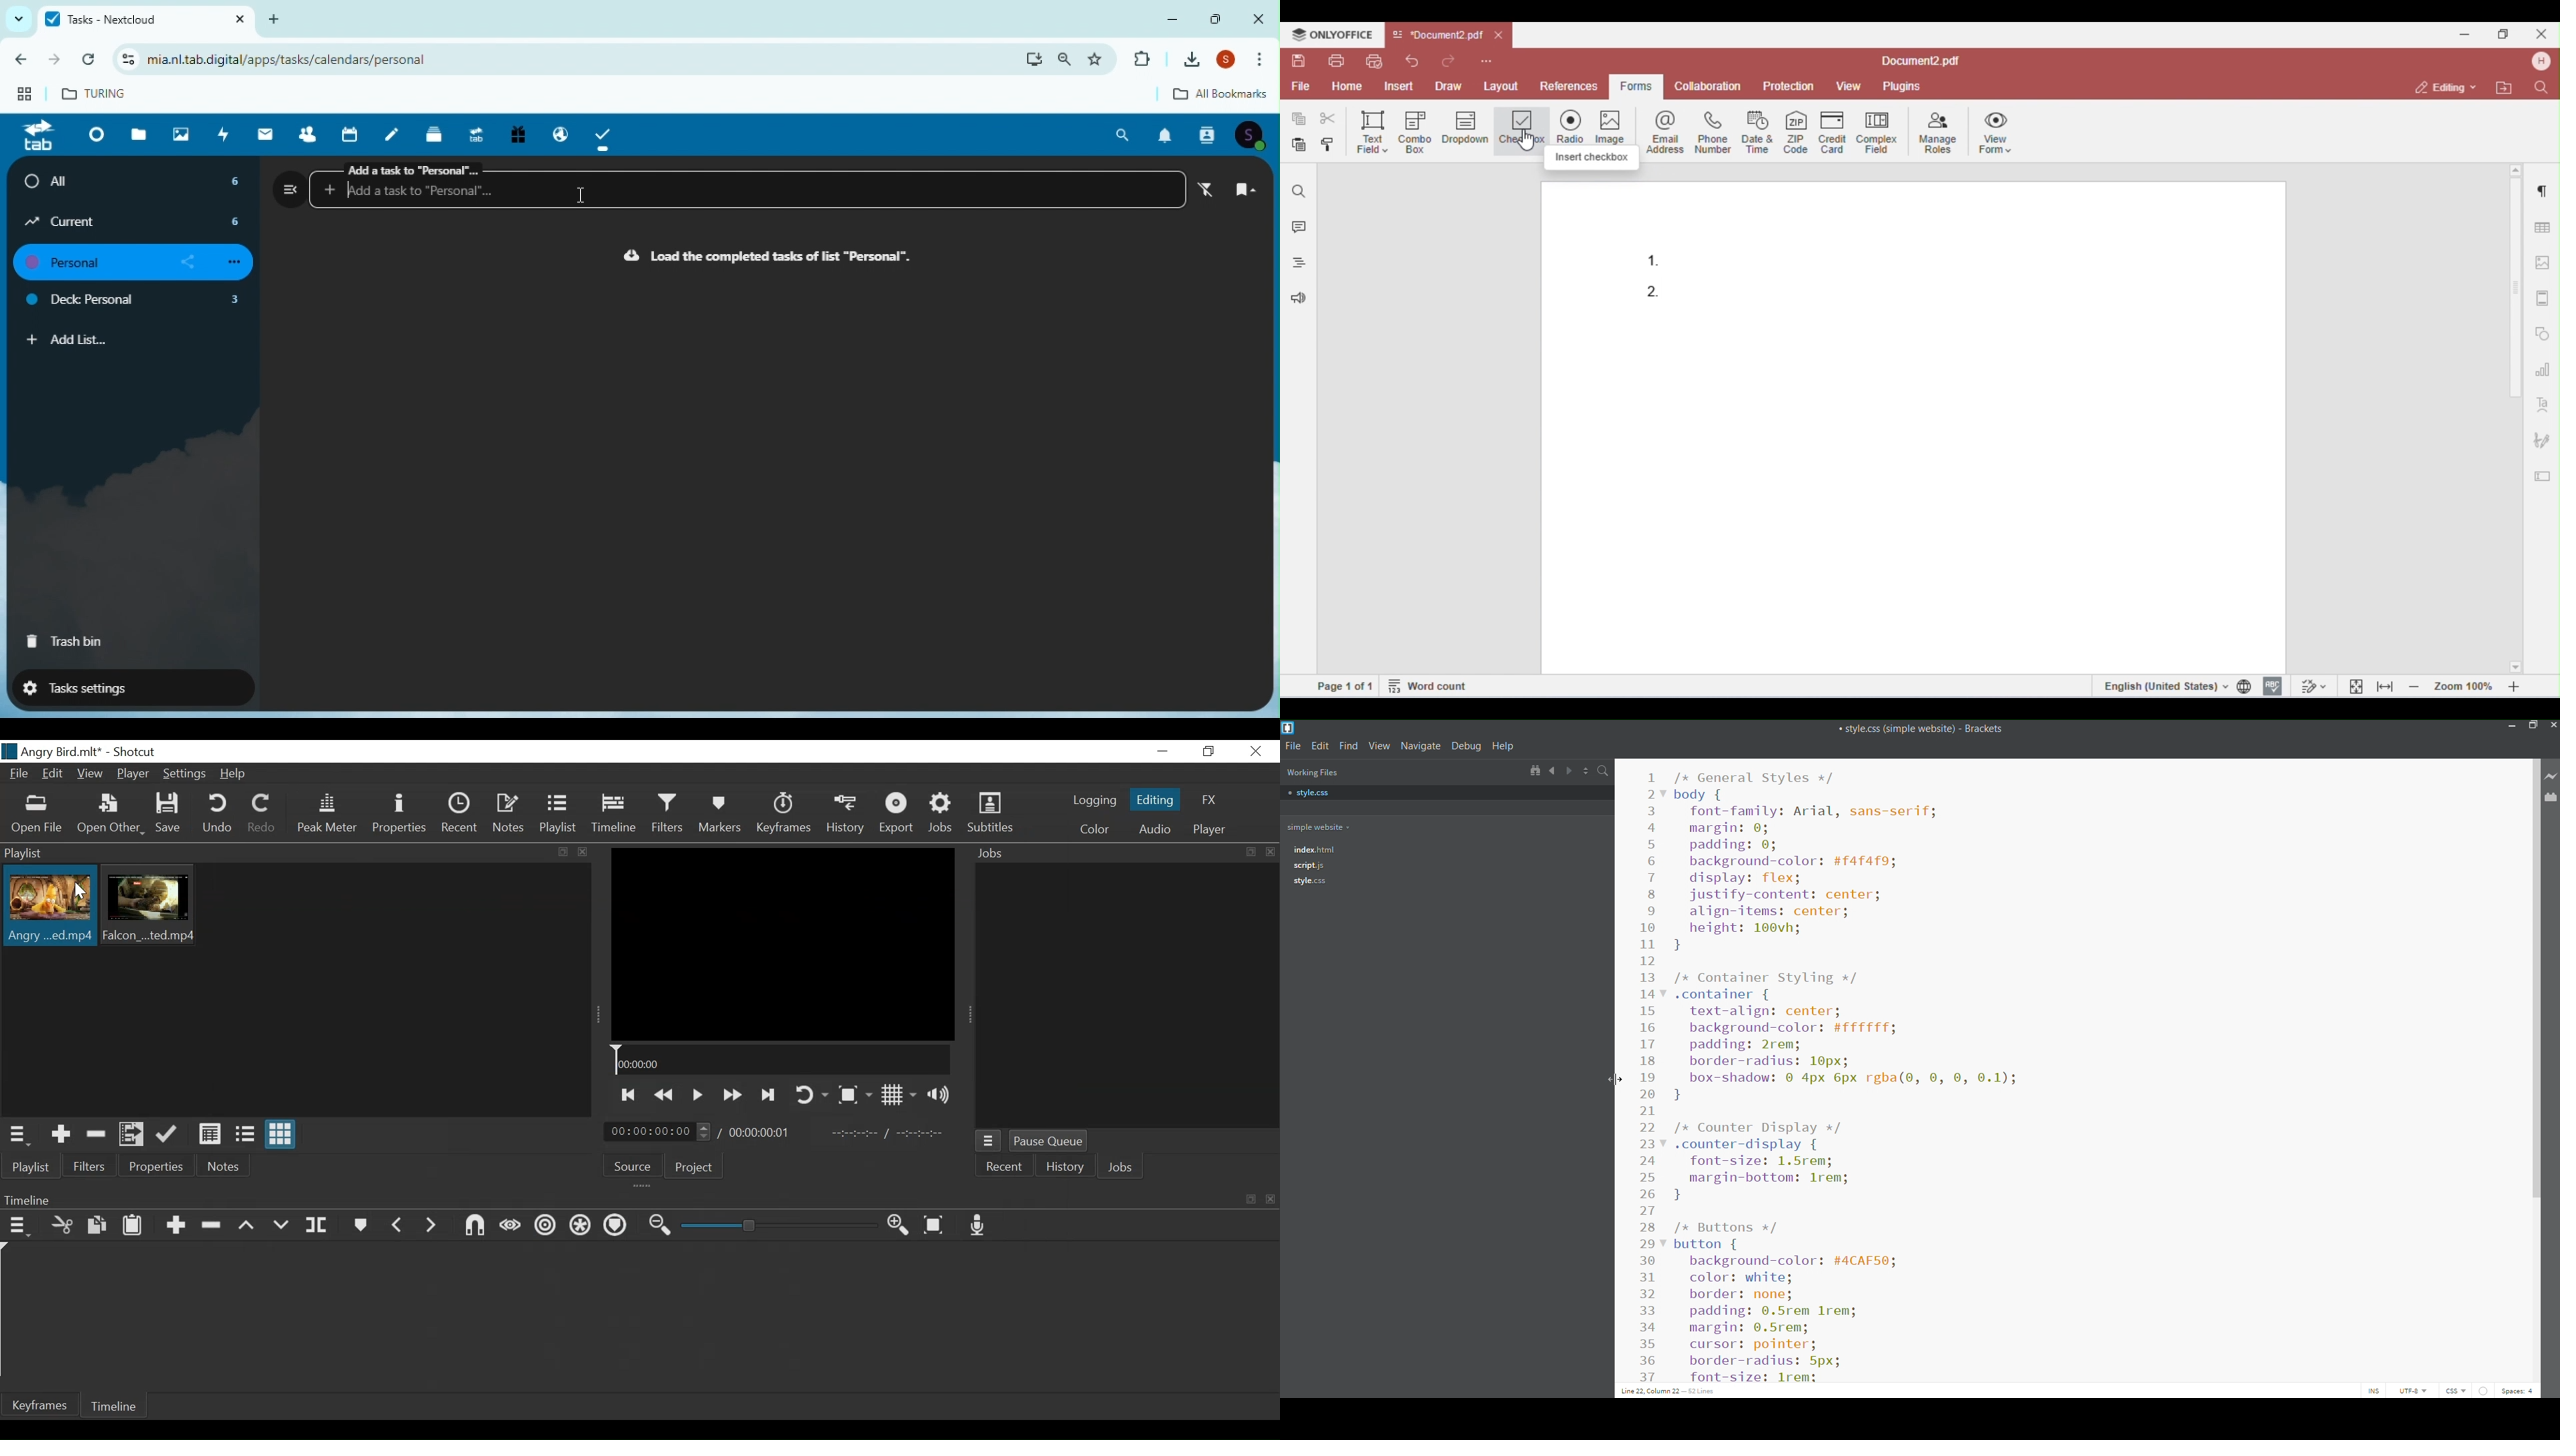  What do you see at coordinates (1671, 1393) in the screenshot?
I see `text cursor position` at bounding box center [1671, 1393].